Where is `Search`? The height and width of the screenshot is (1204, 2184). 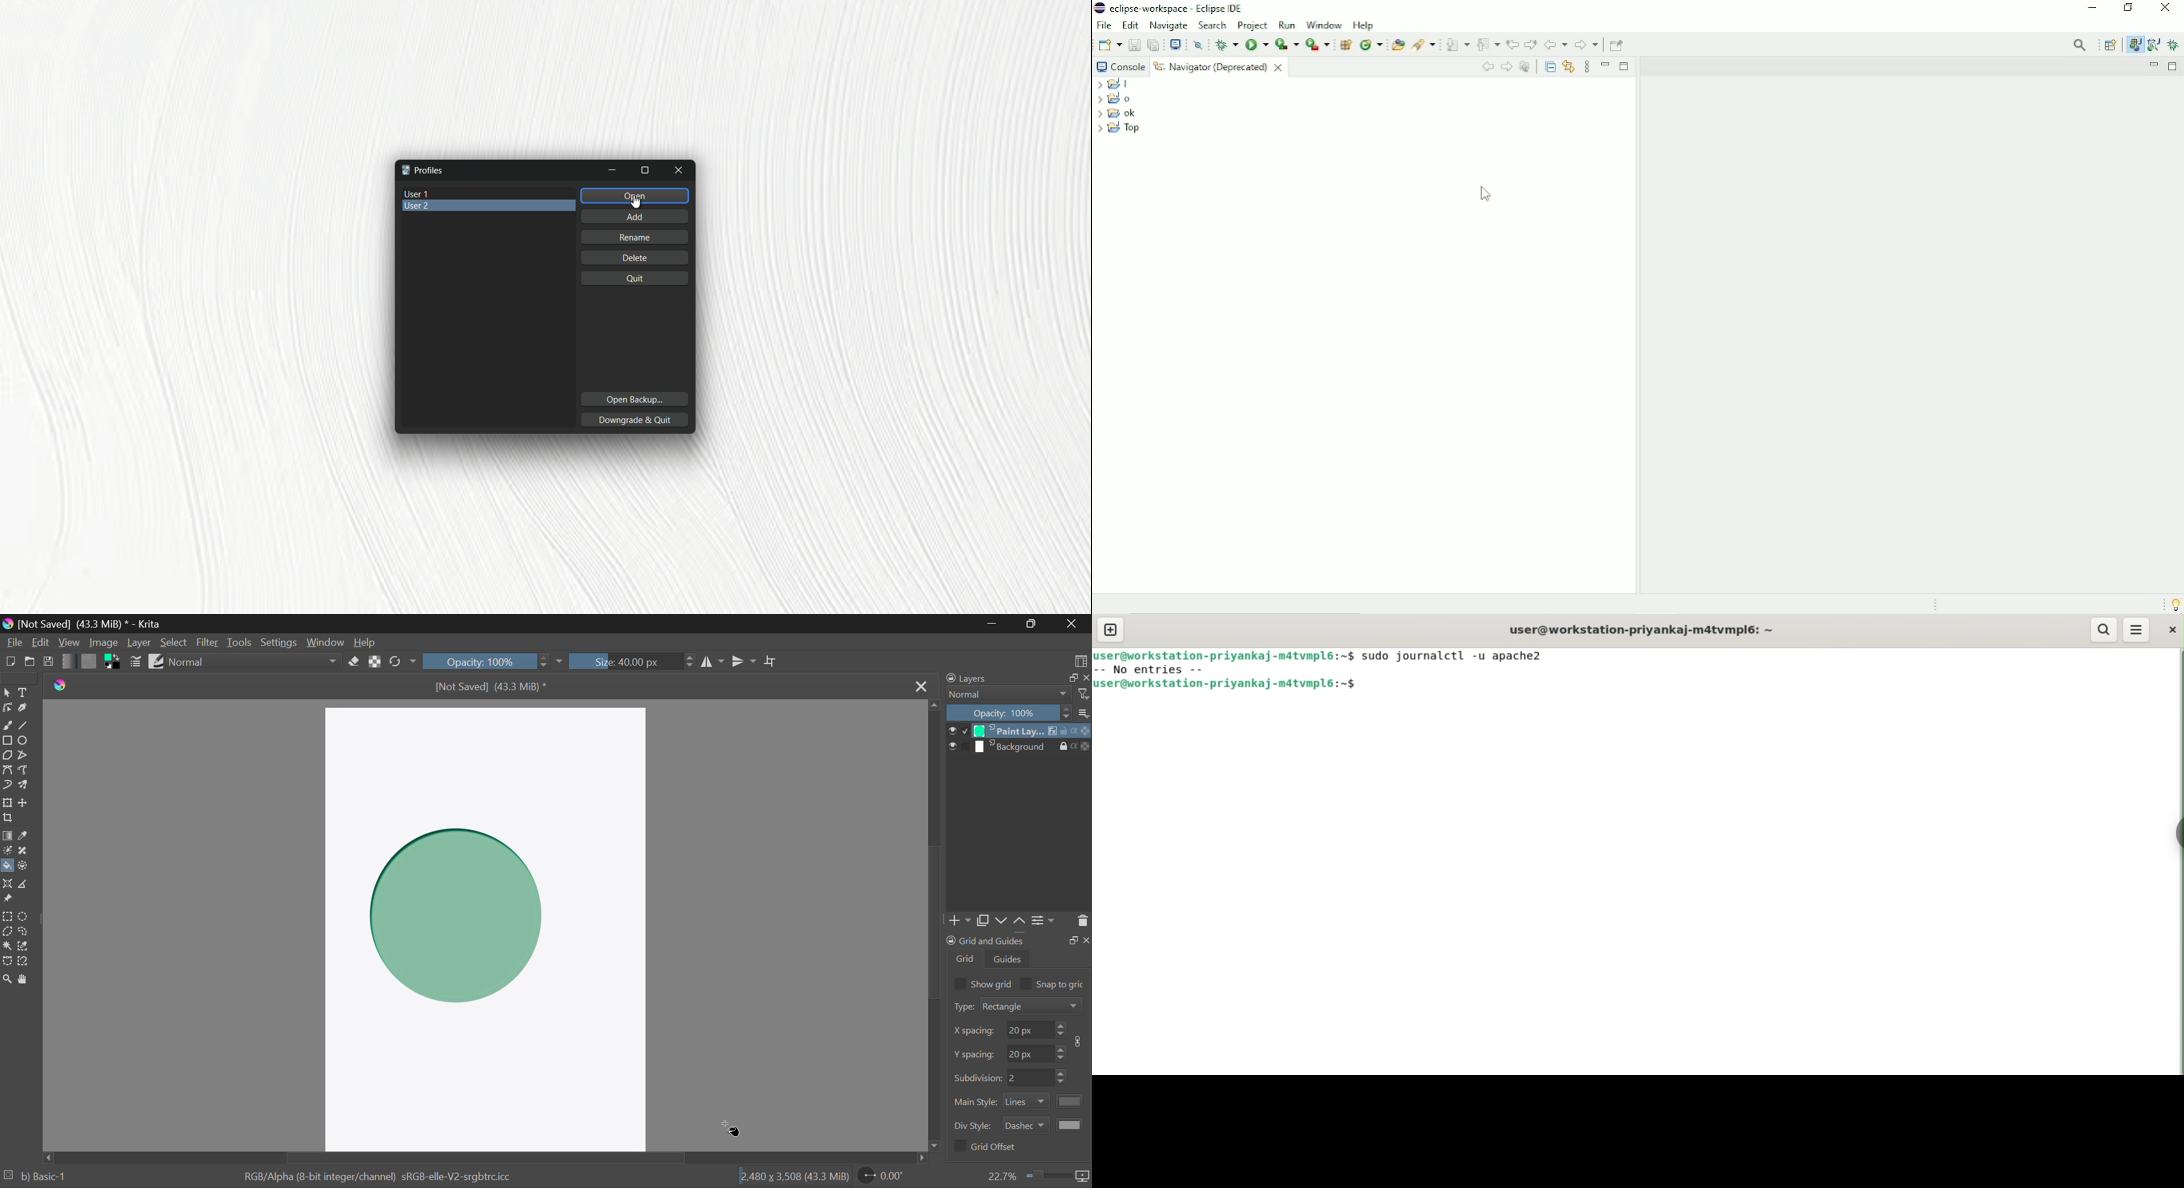
Search is located at coordinates (1213, 26).